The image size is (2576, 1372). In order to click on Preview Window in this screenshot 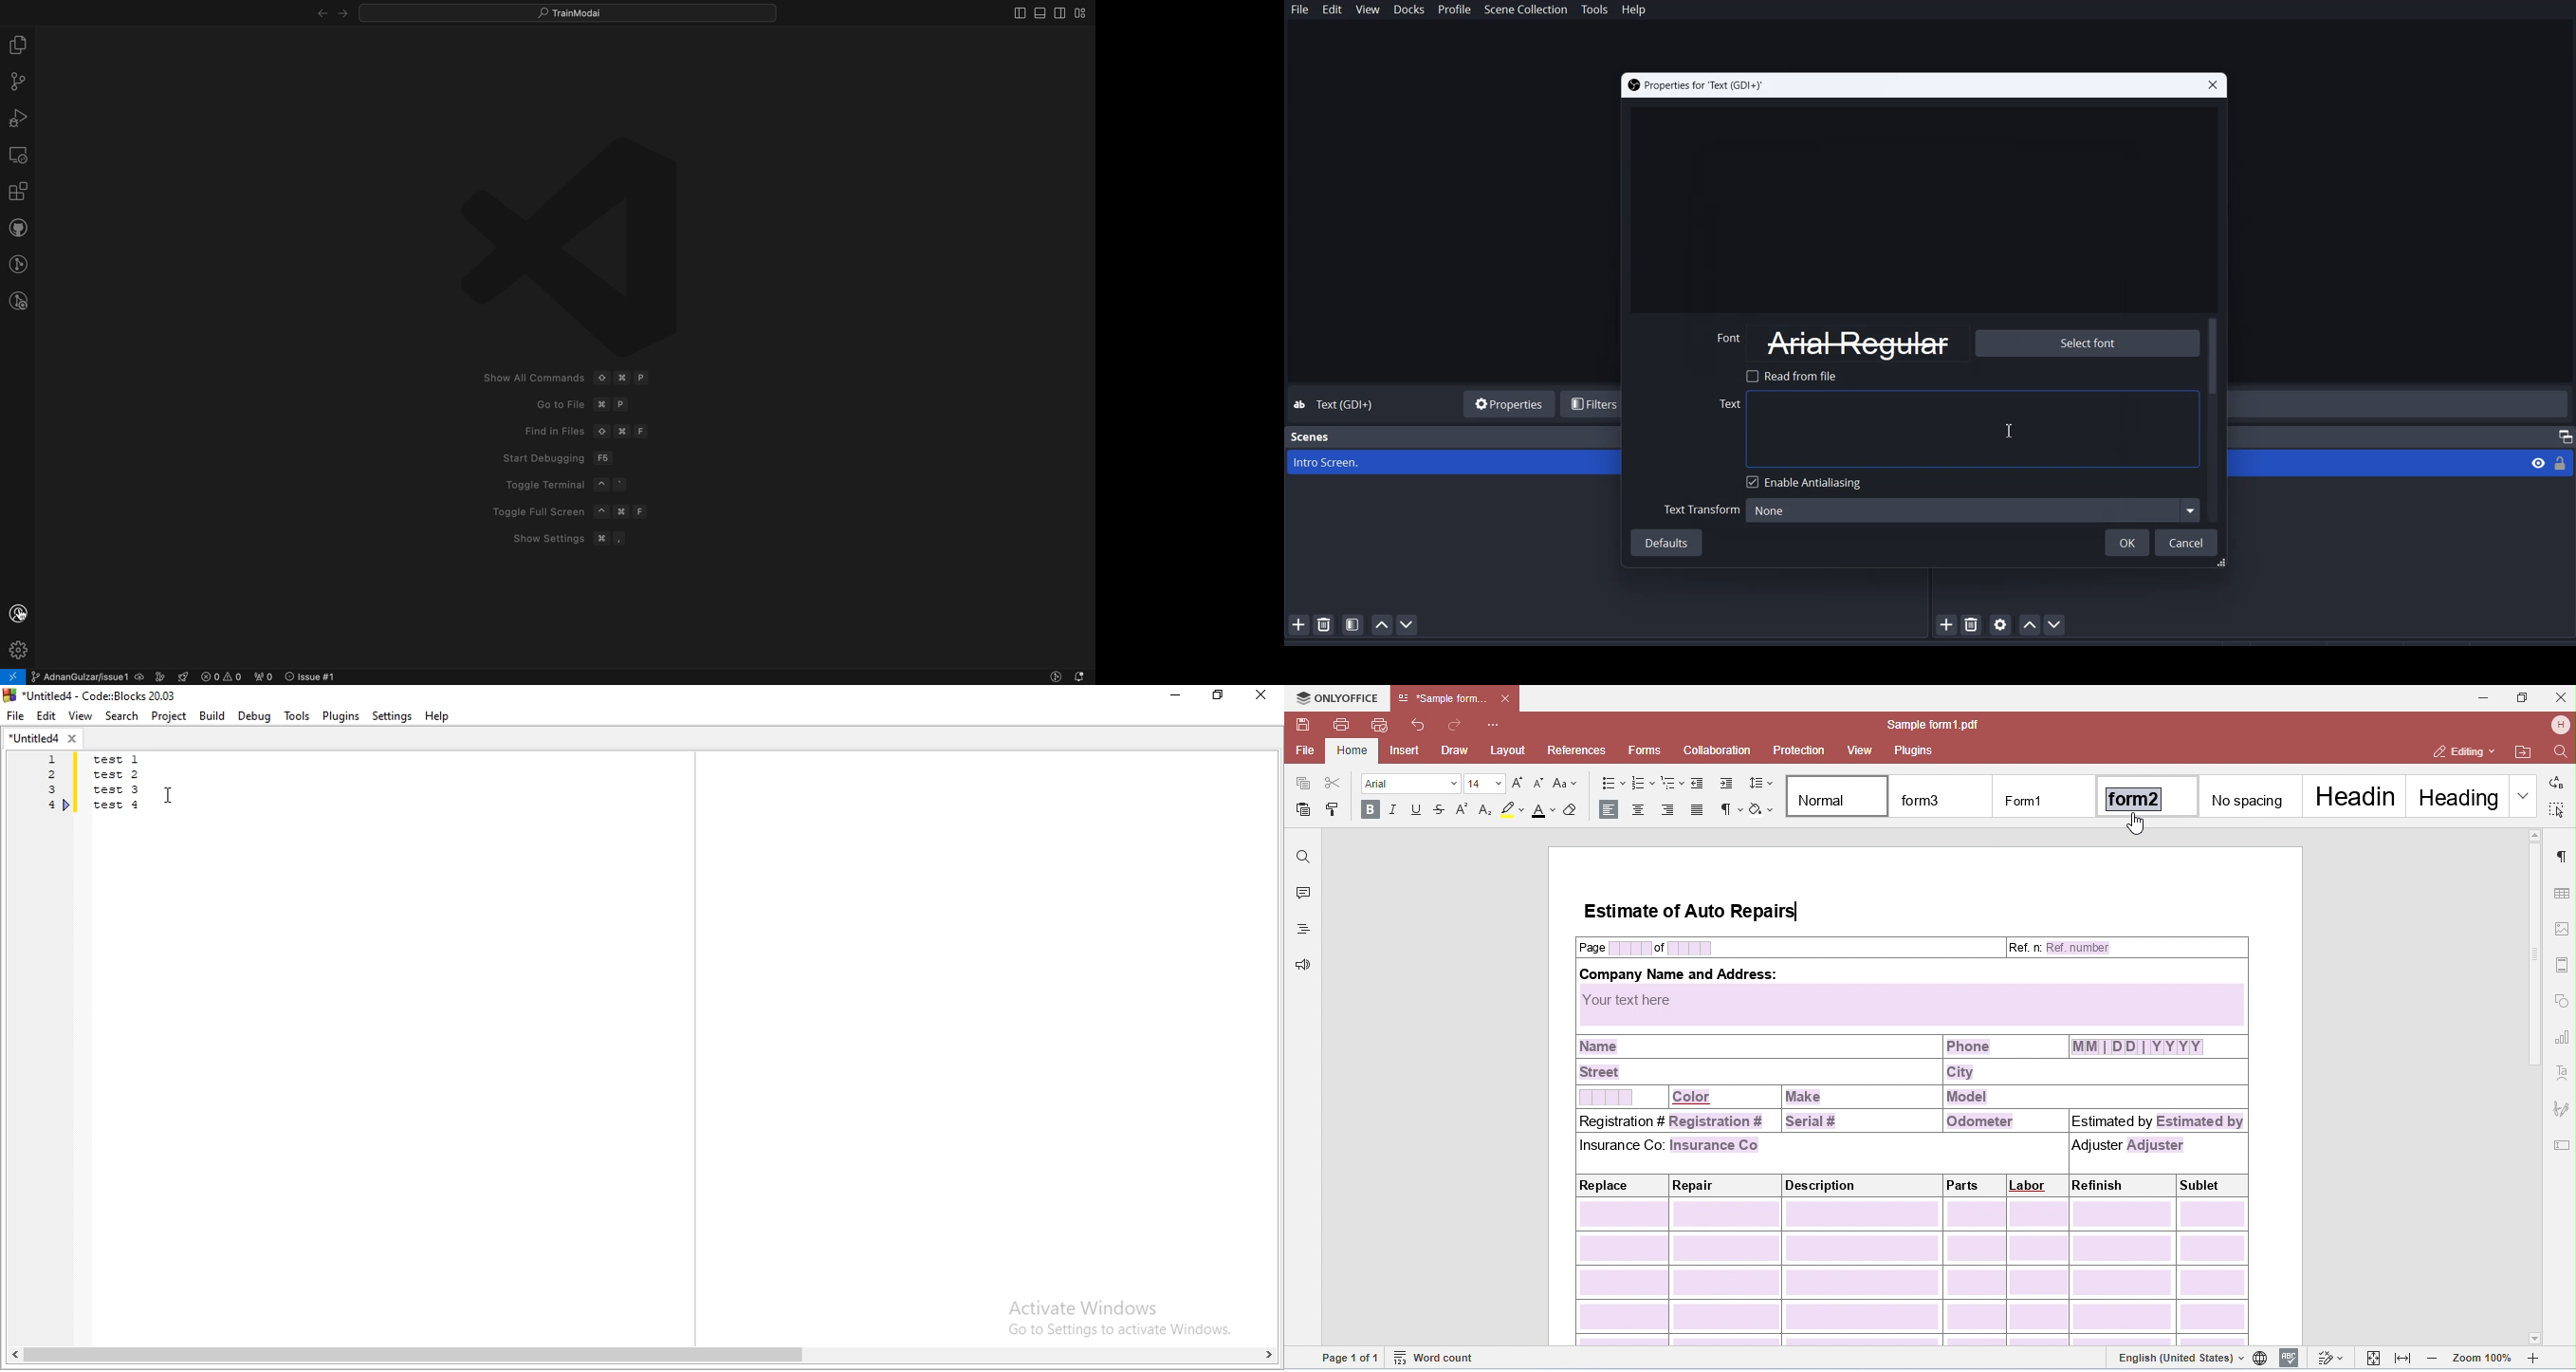, I will do `click(1922, 206)`.